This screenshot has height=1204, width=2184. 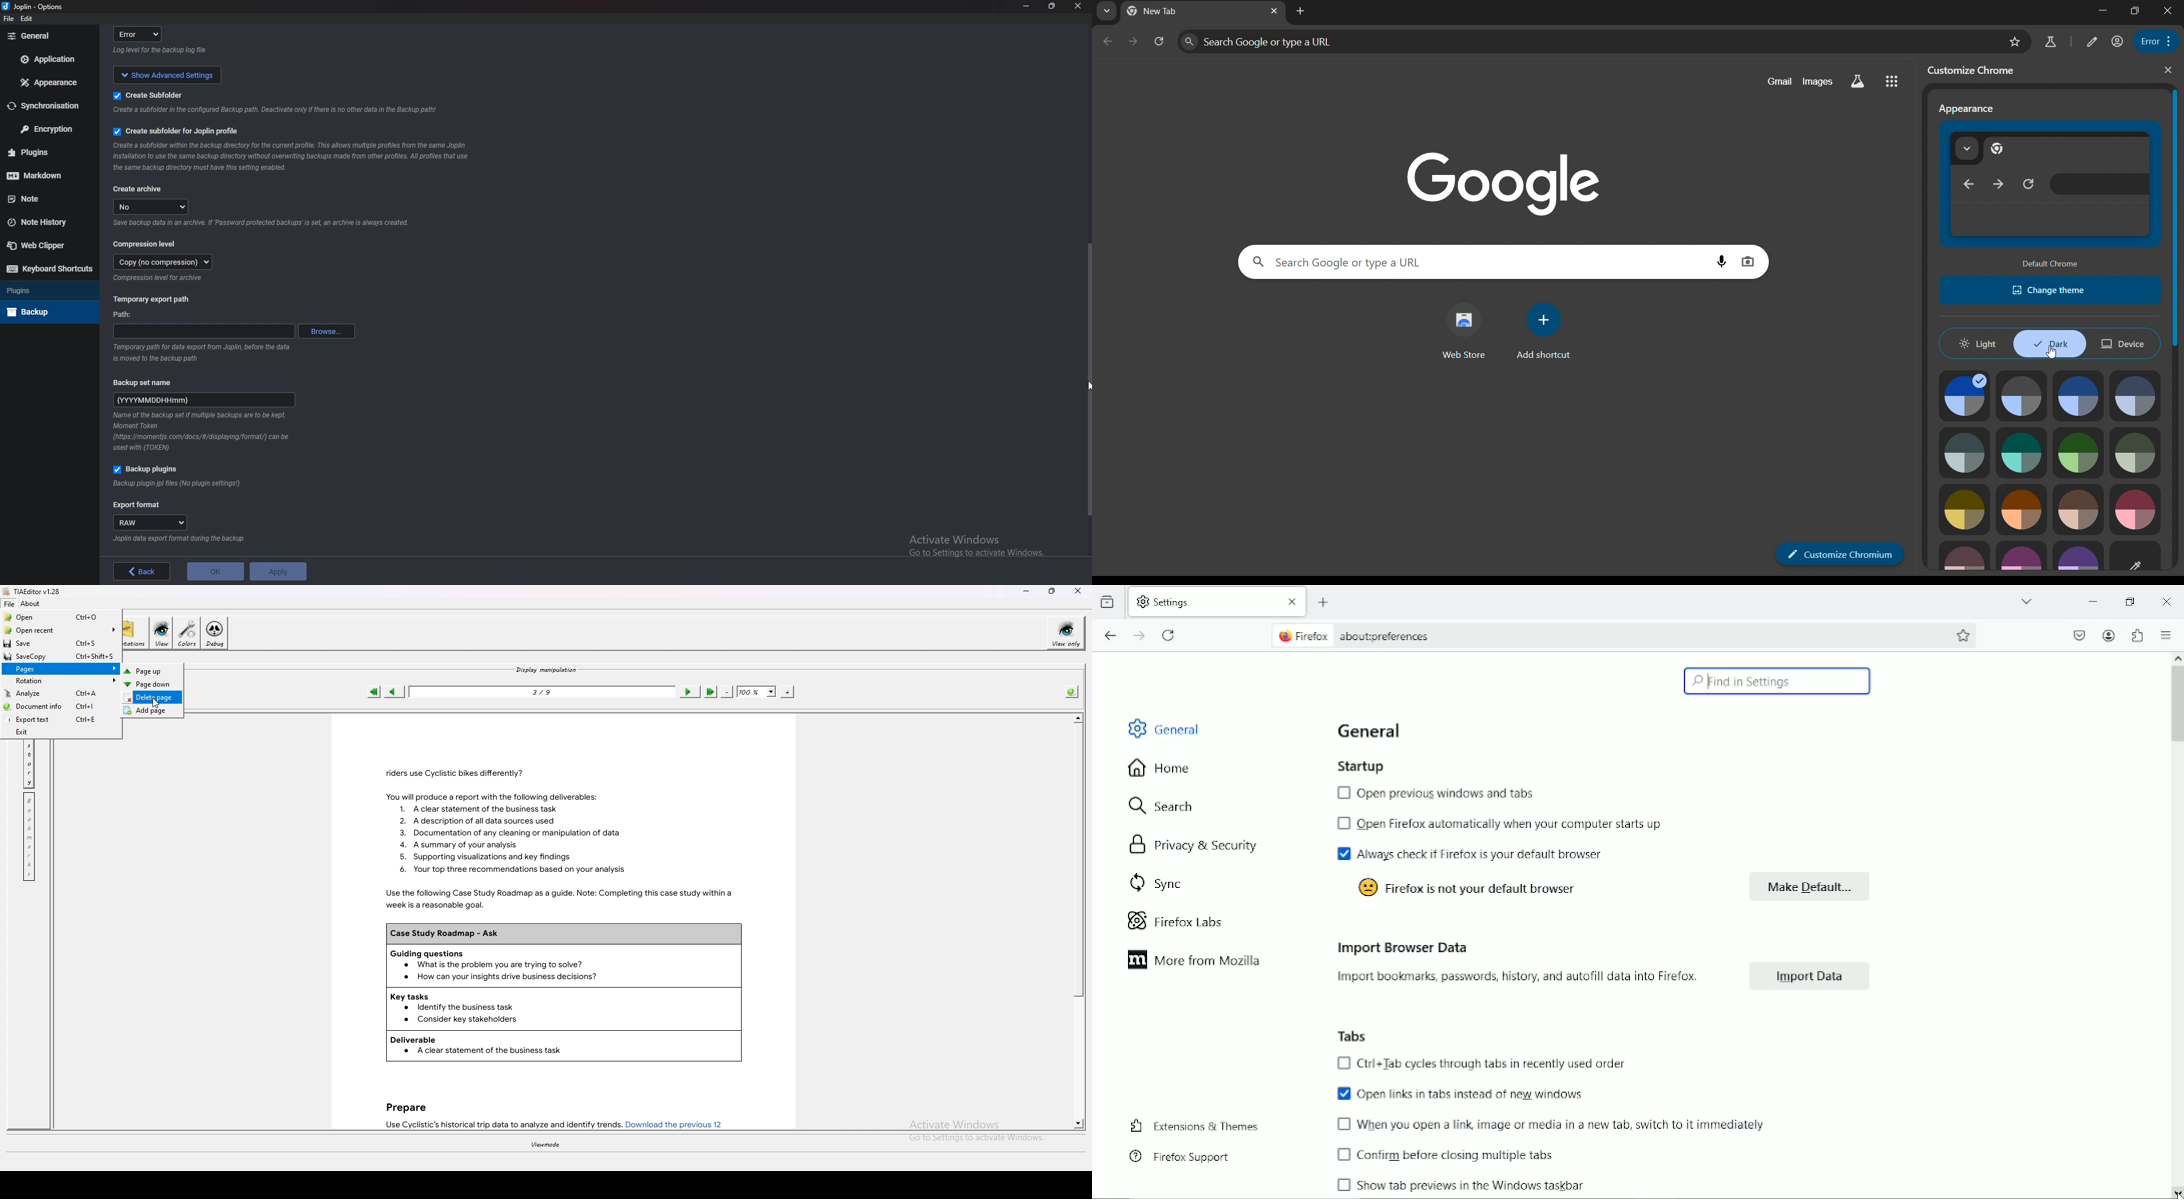 I want to click on Backup set name, so click(x=149, y=382).